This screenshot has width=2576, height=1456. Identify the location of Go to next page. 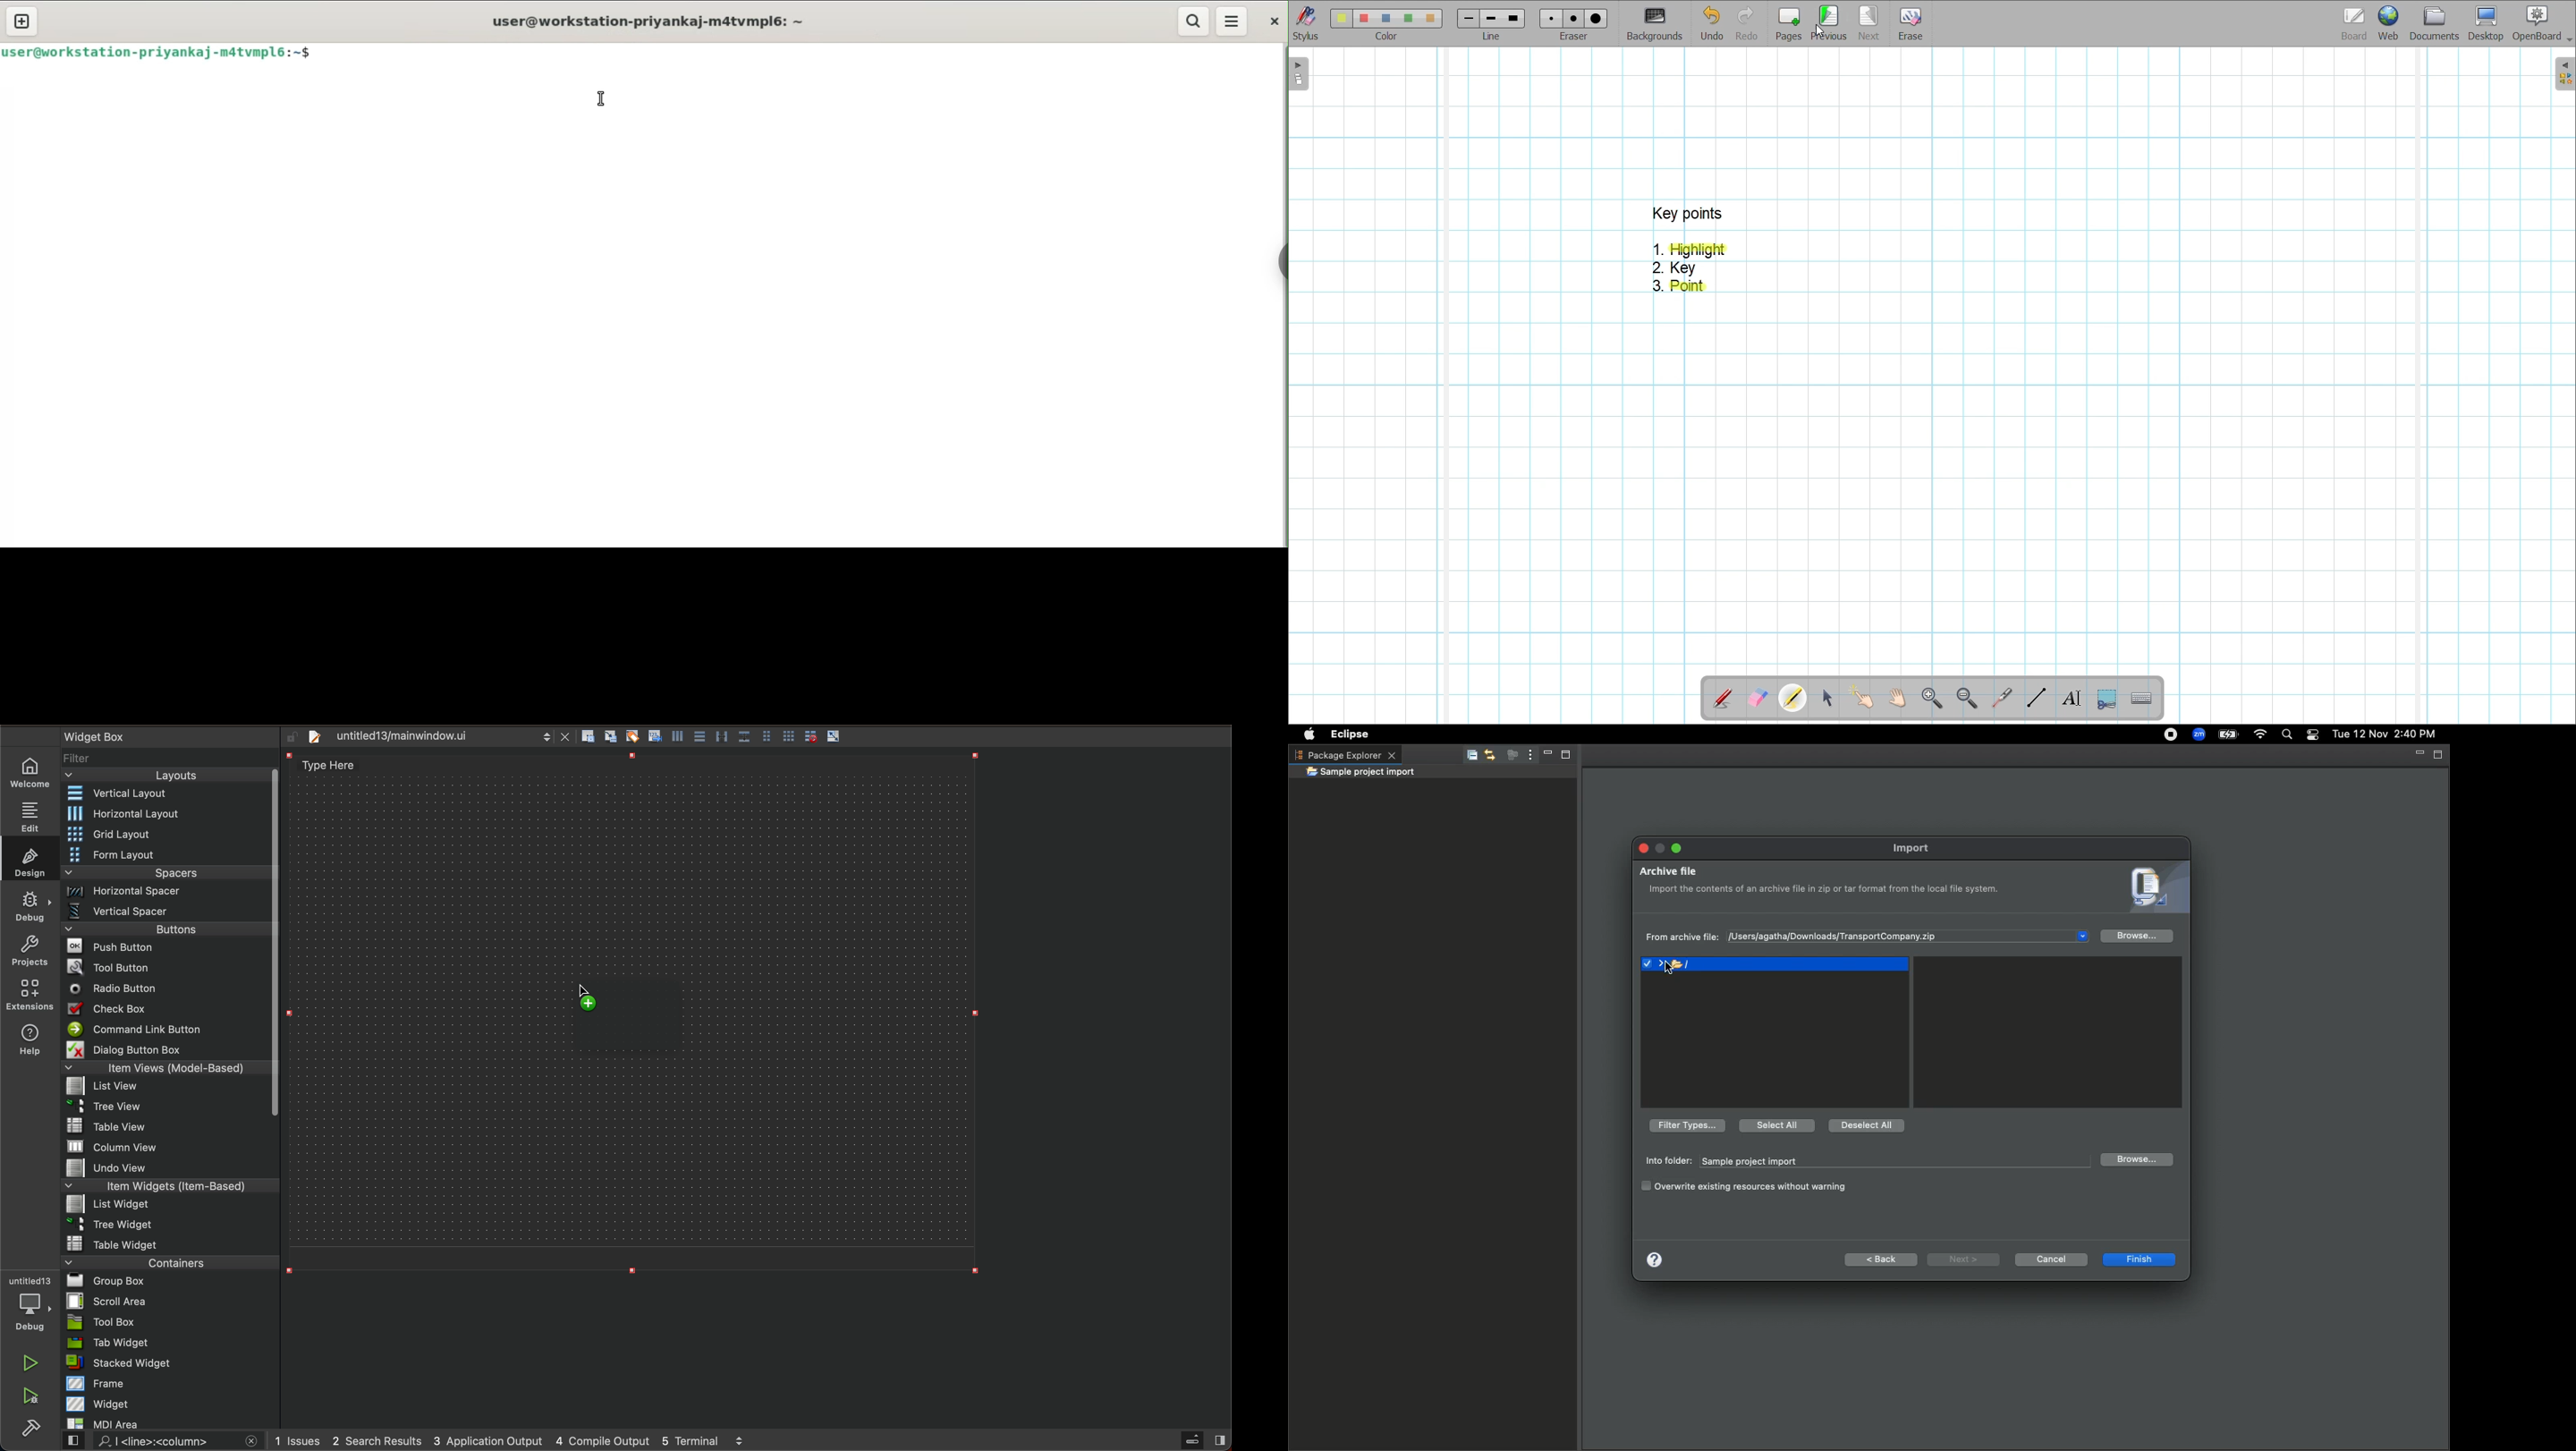
(1868, 23).